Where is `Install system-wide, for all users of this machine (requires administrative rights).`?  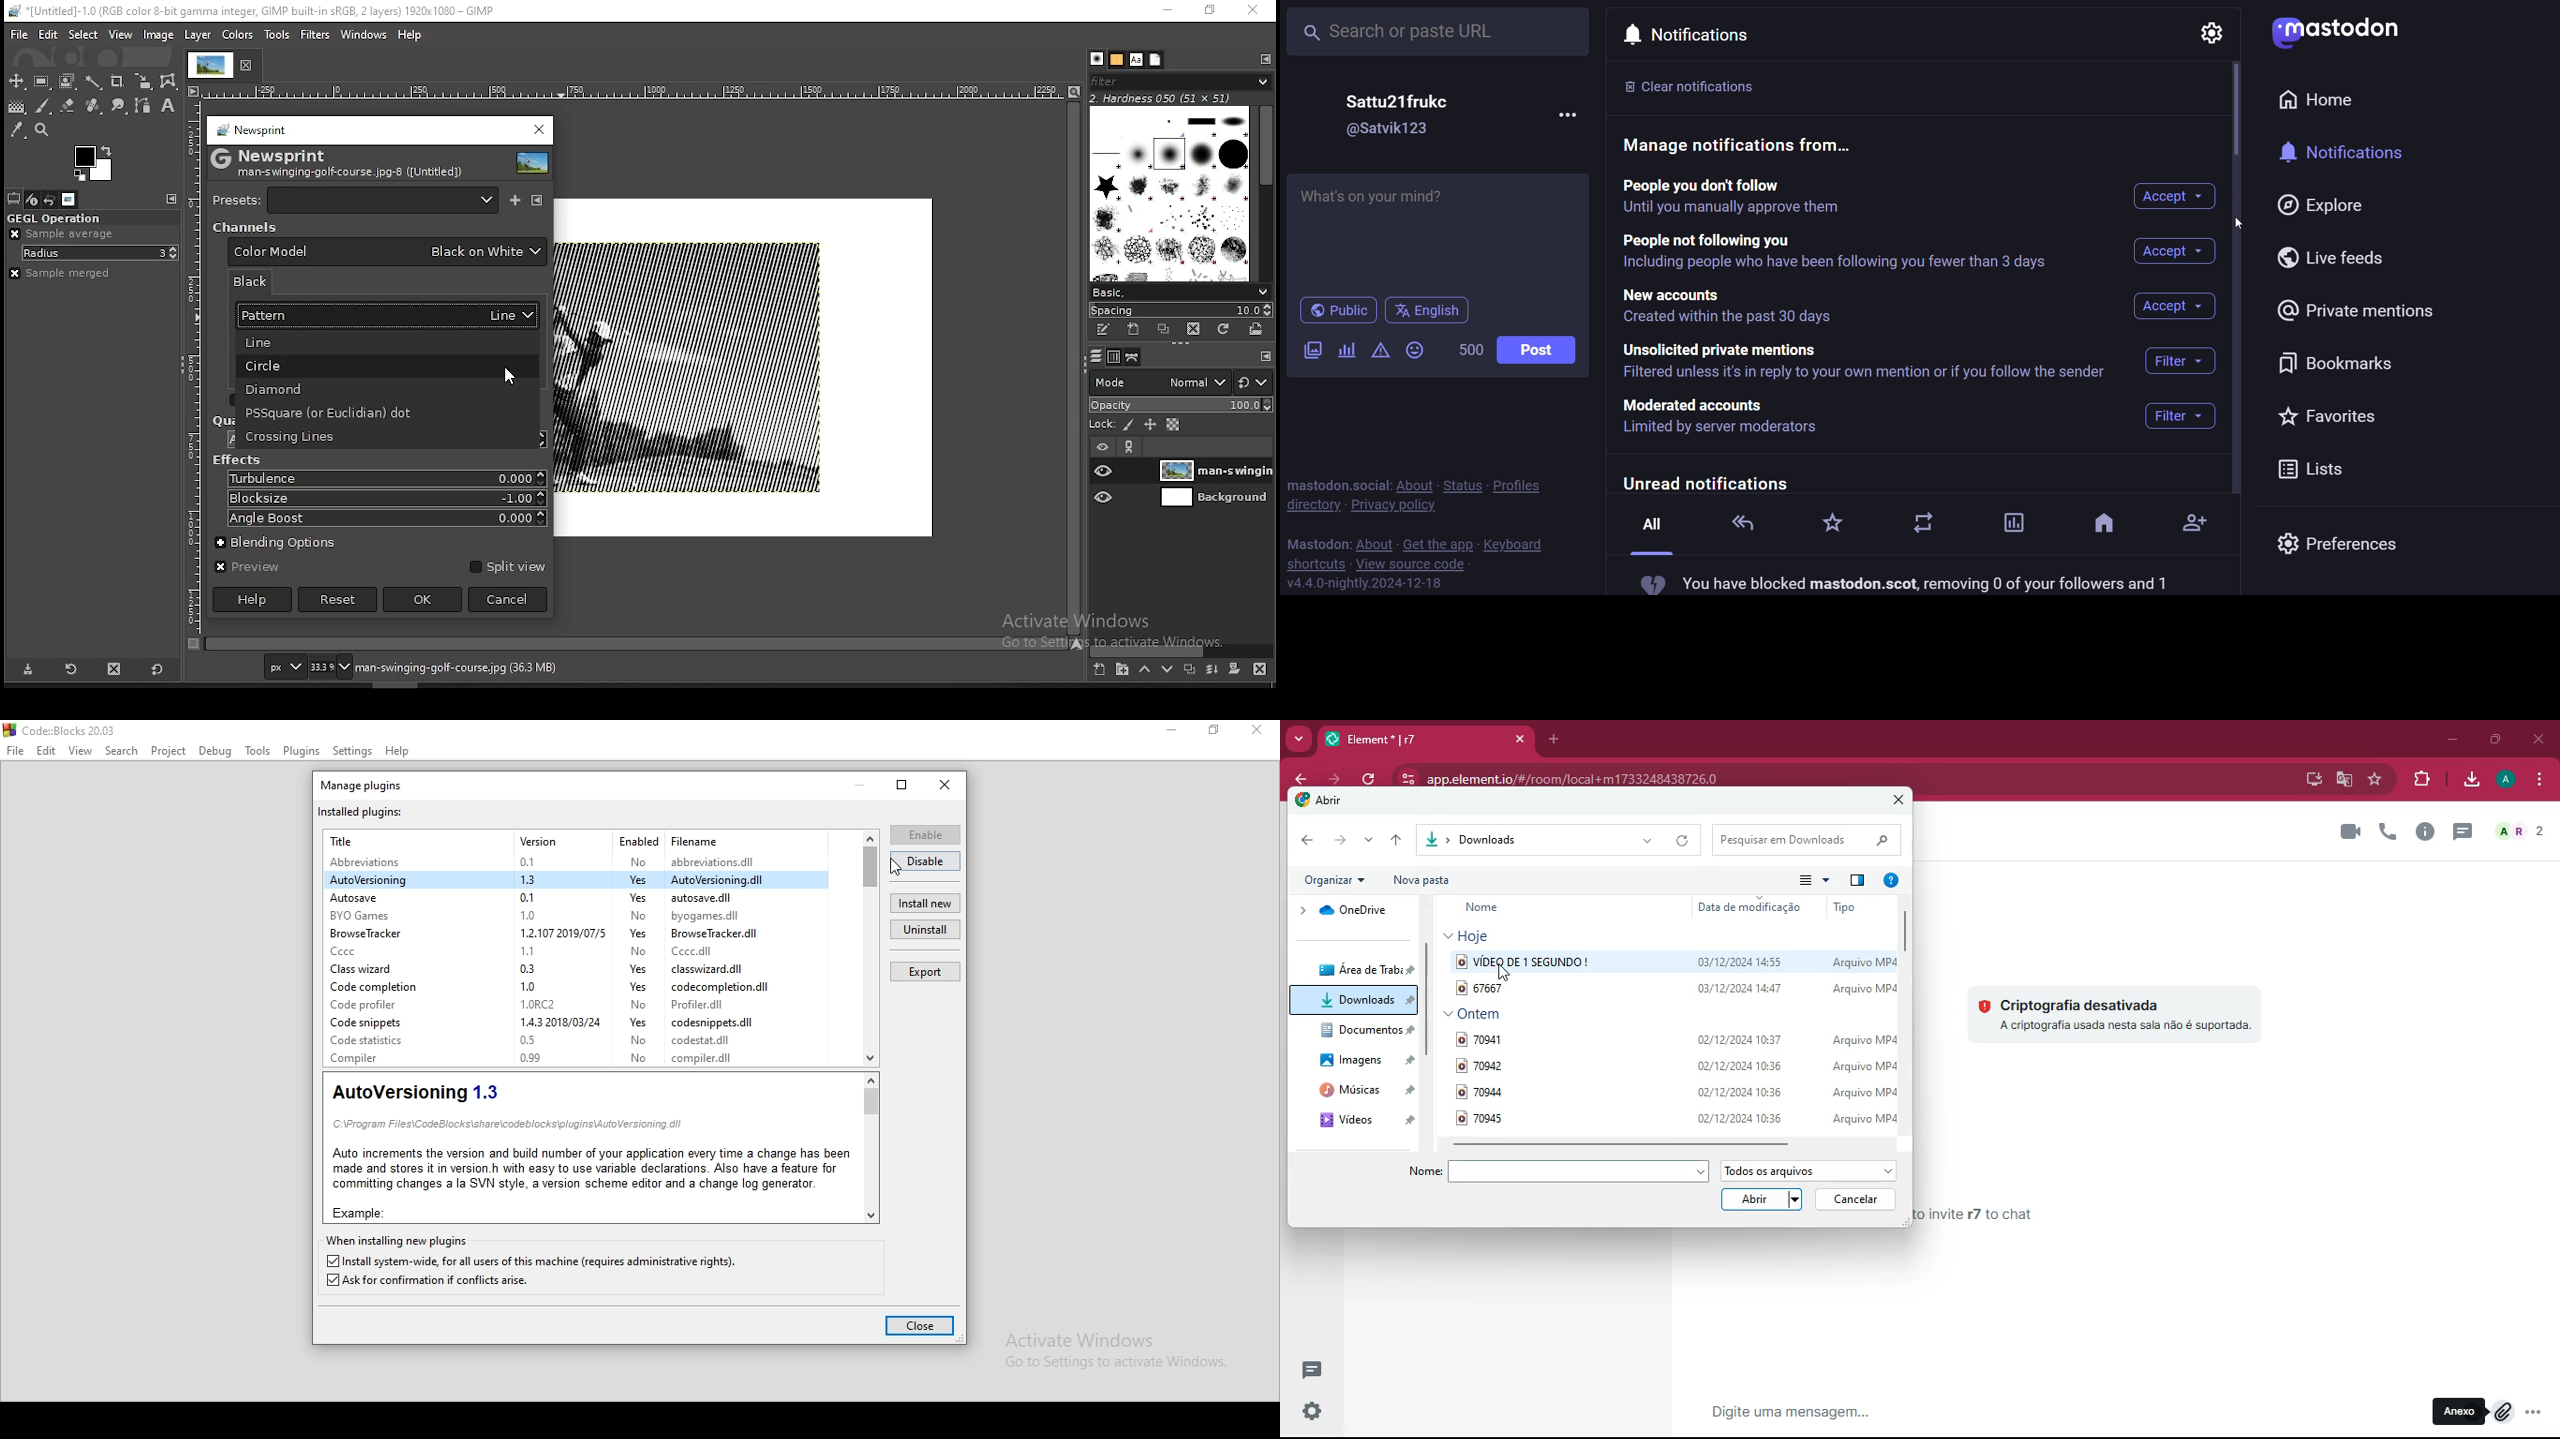
Install system-wide, for all users of this machine (requires administrative rights). is located at coordinates (532, 1262).